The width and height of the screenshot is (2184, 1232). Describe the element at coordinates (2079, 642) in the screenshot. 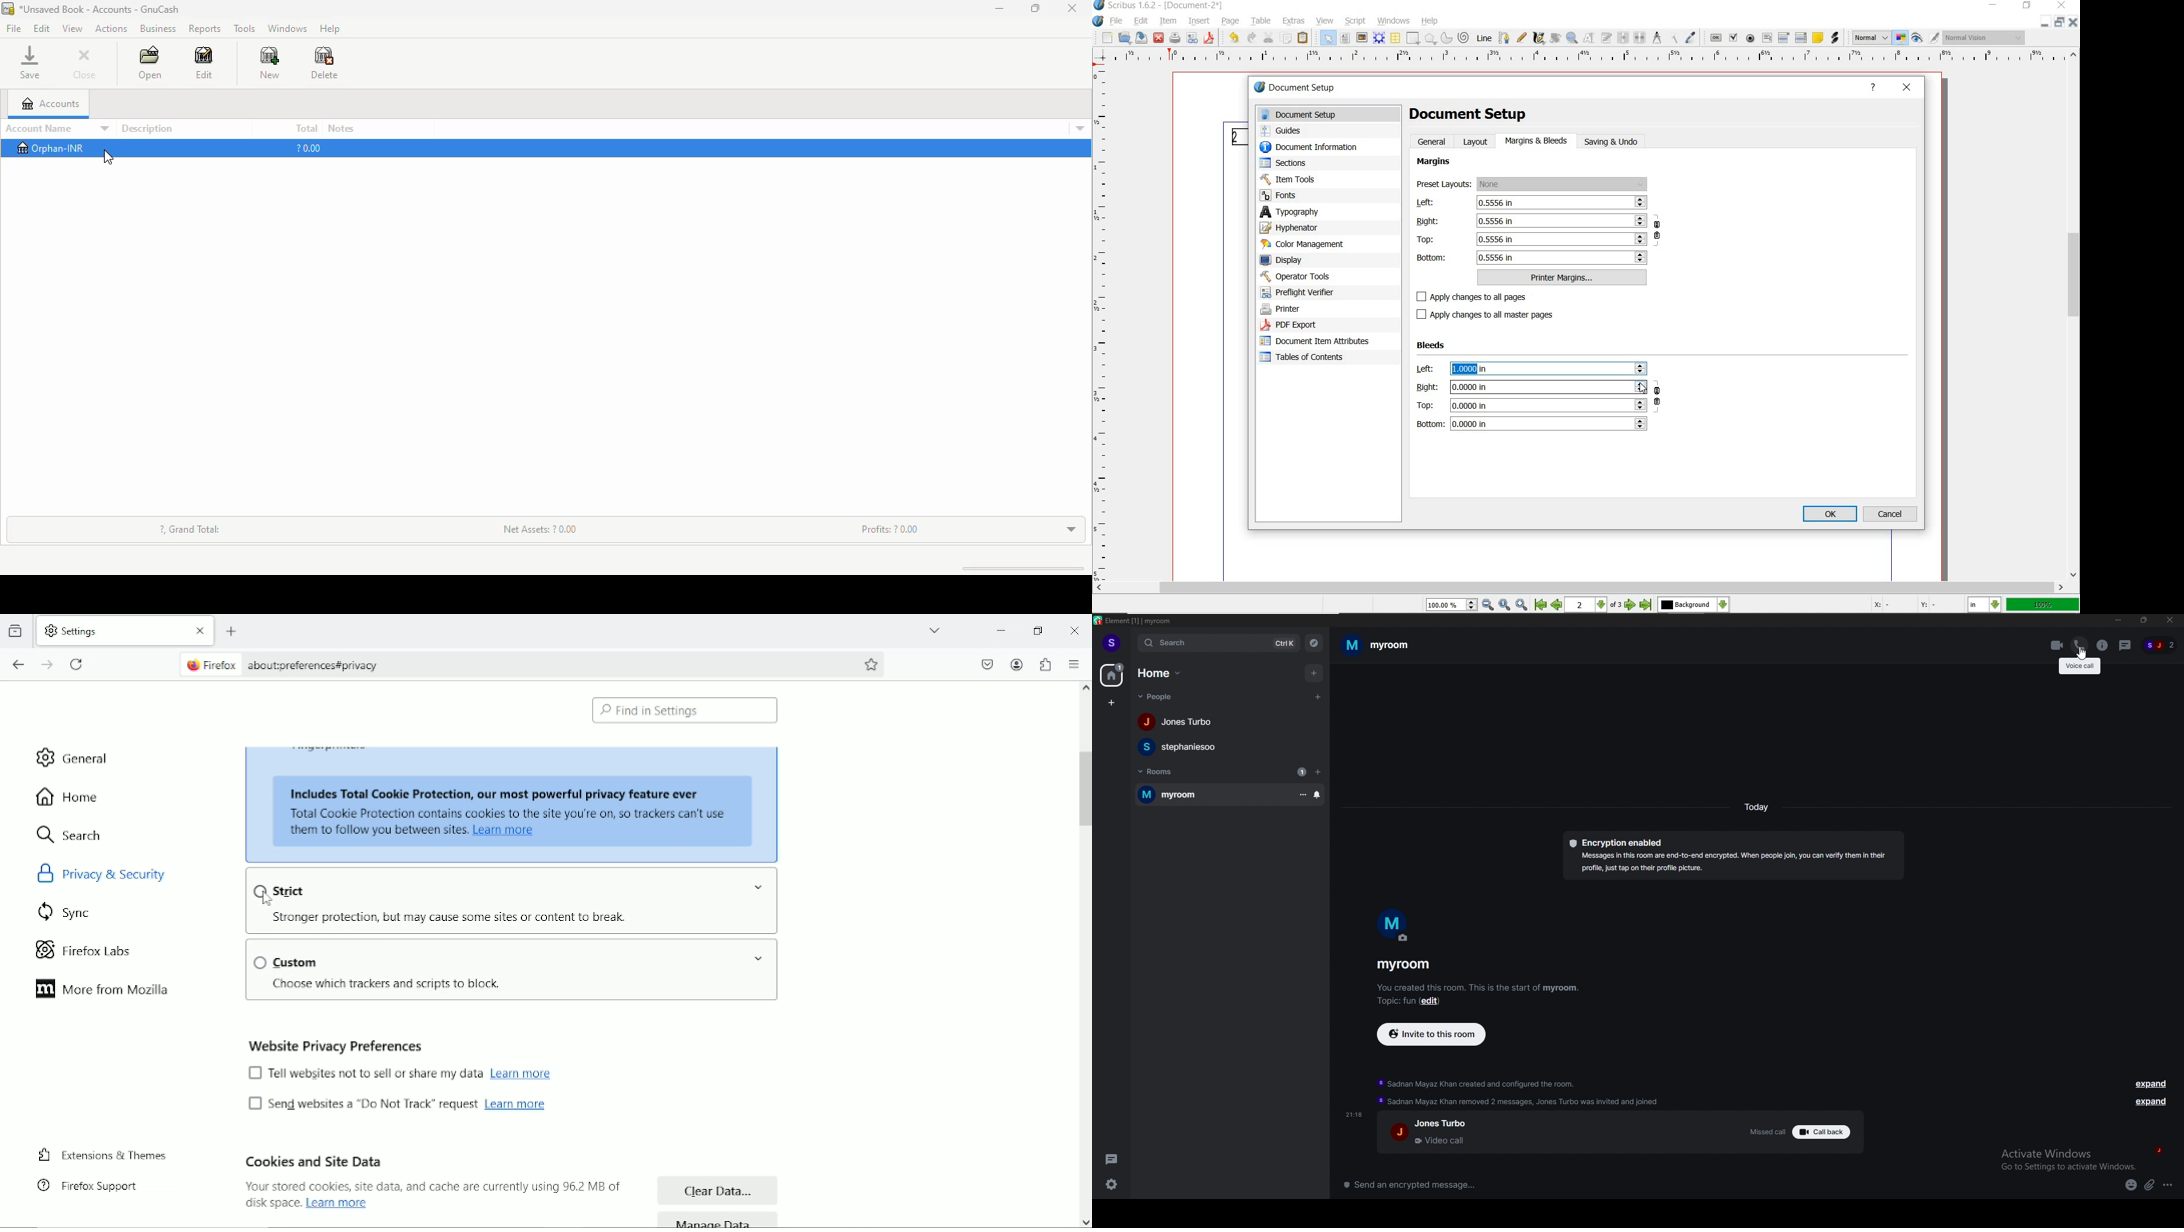

I see `voice call` at that location.